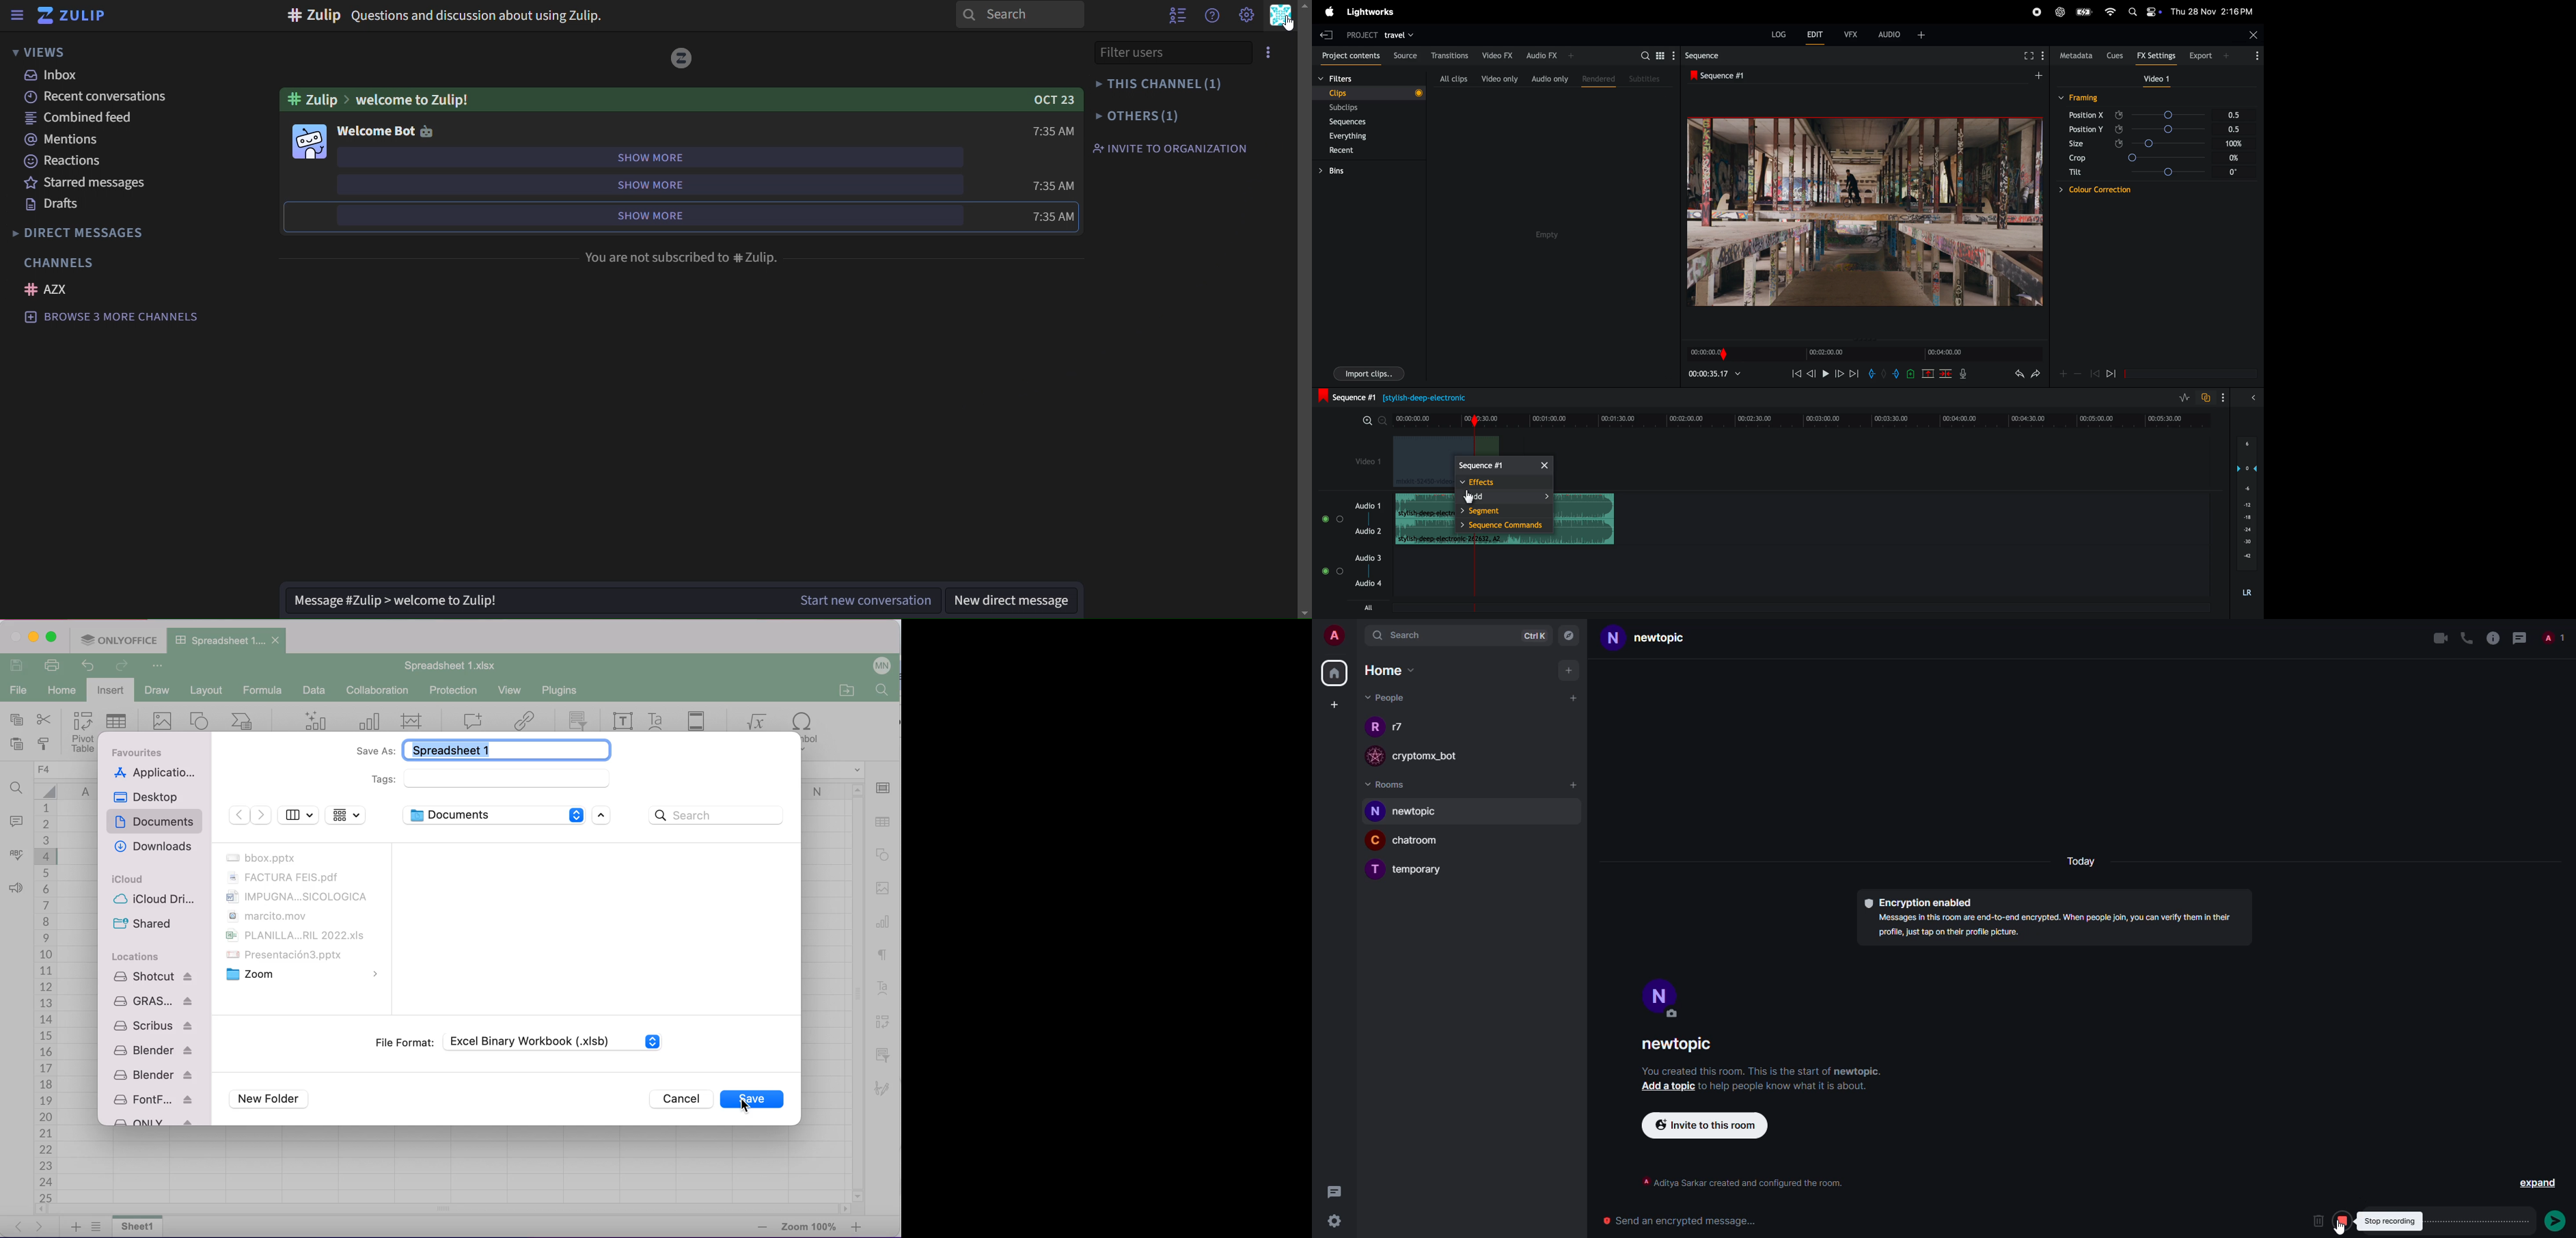 The image size is (2576, 1260). I want to click on people, so click(1386, 698).